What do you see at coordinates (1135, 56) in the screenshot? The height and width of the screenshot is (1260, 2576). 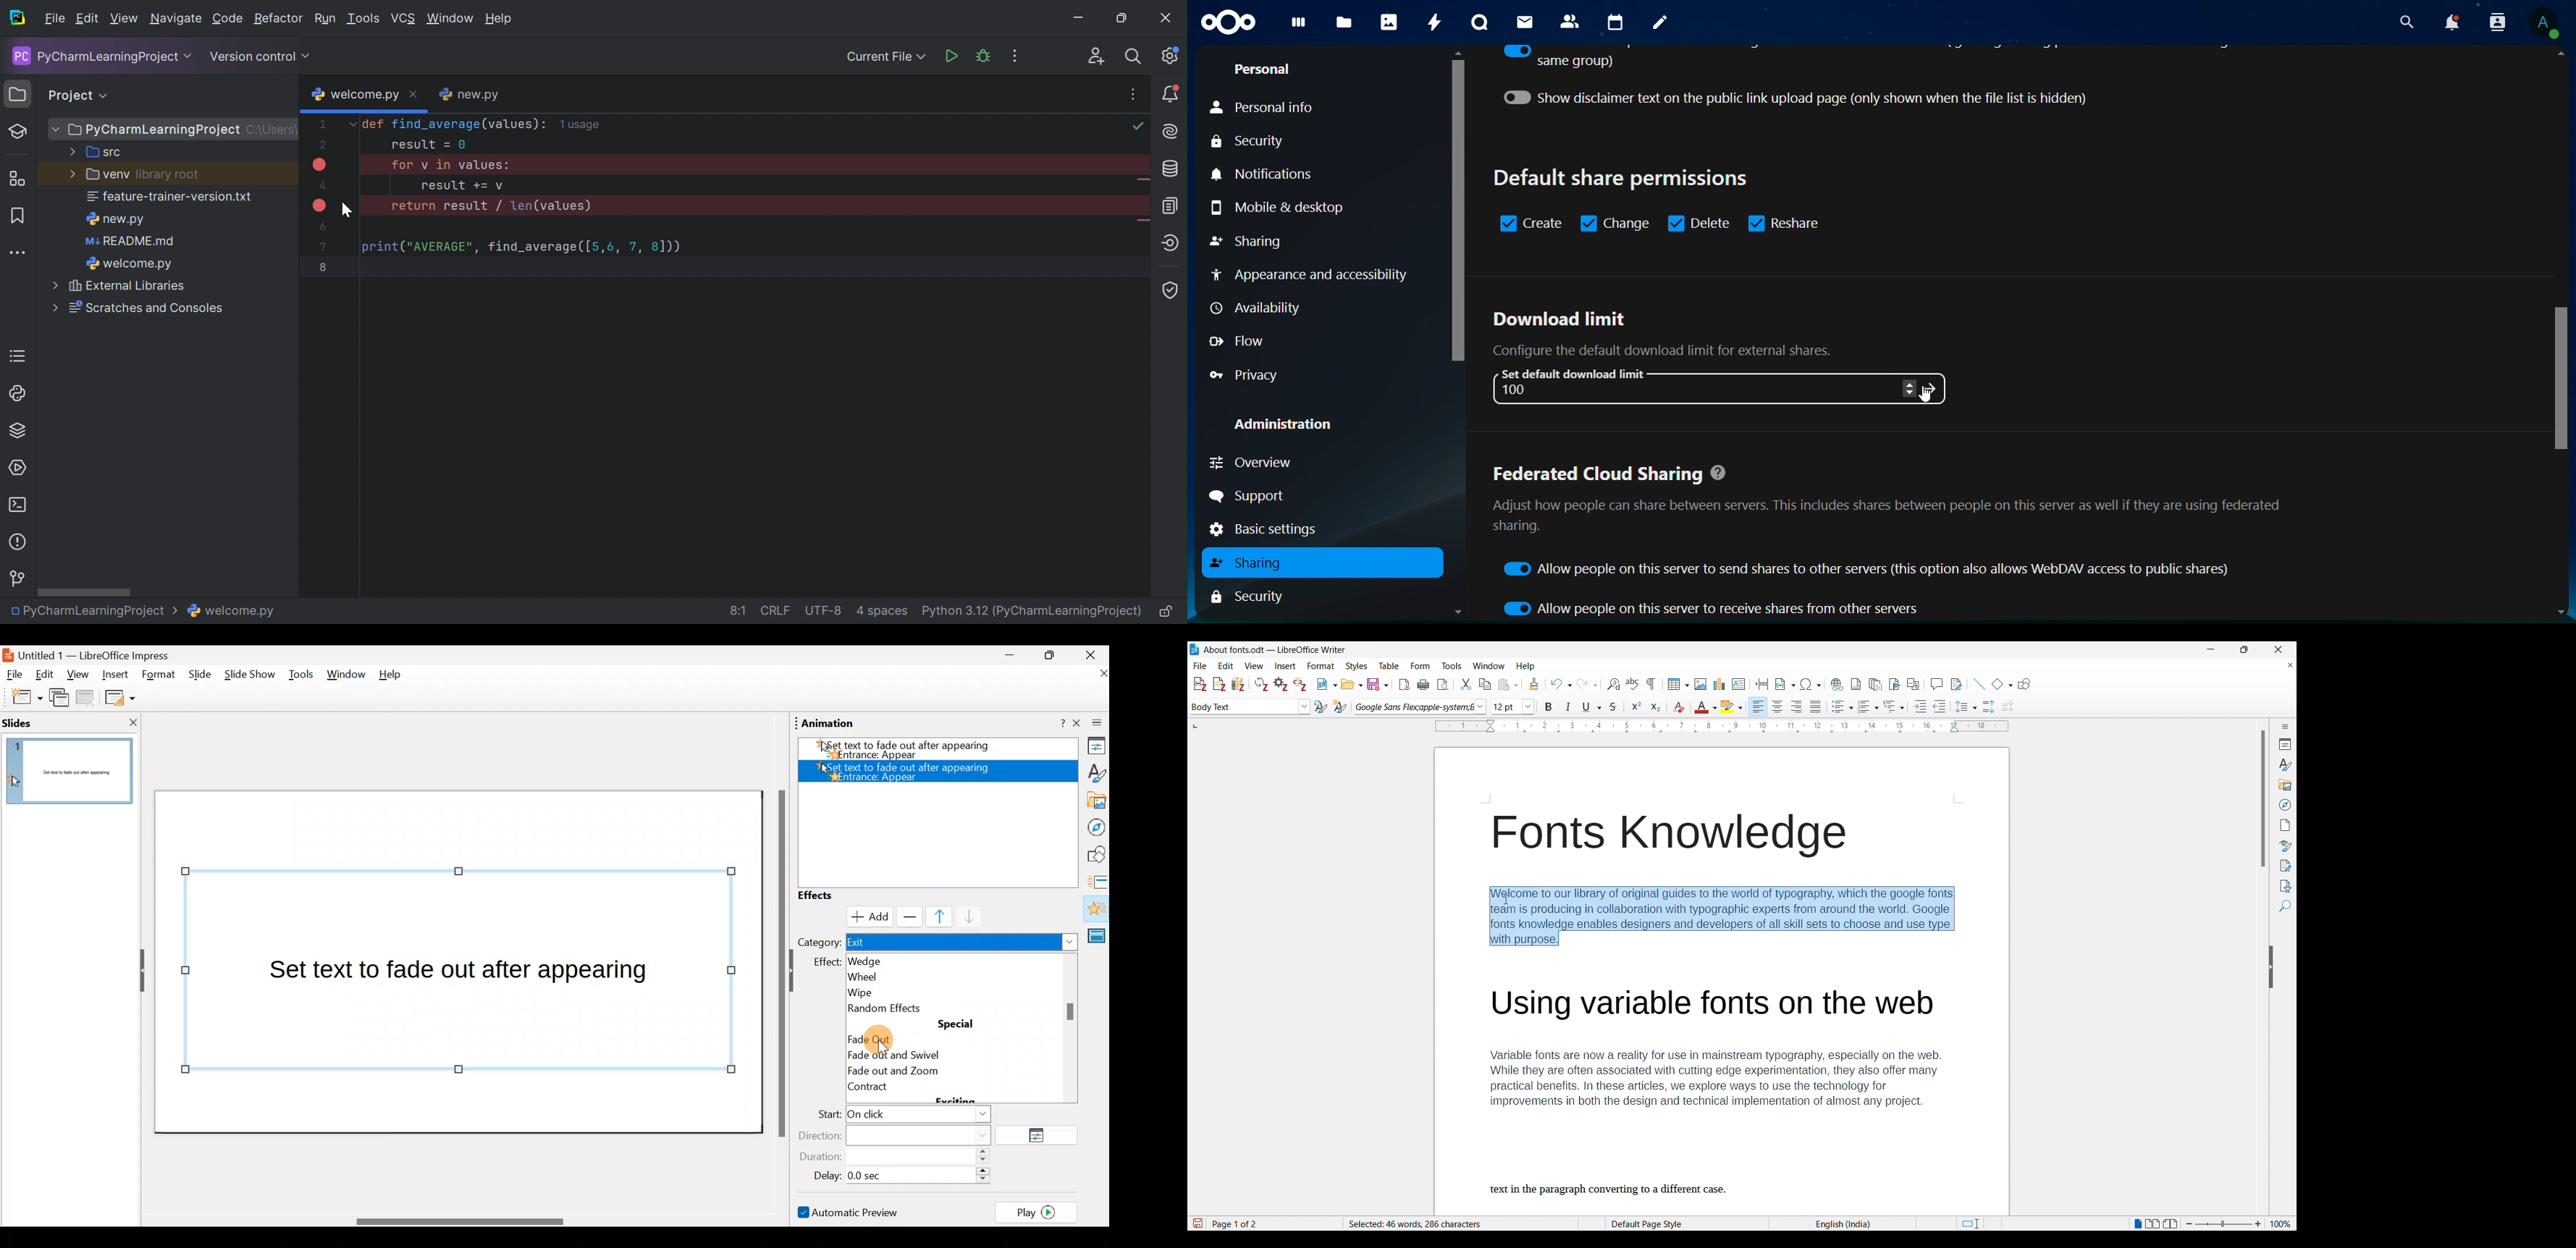 I see `Search everywhere` at bounding box center [1135, 56].